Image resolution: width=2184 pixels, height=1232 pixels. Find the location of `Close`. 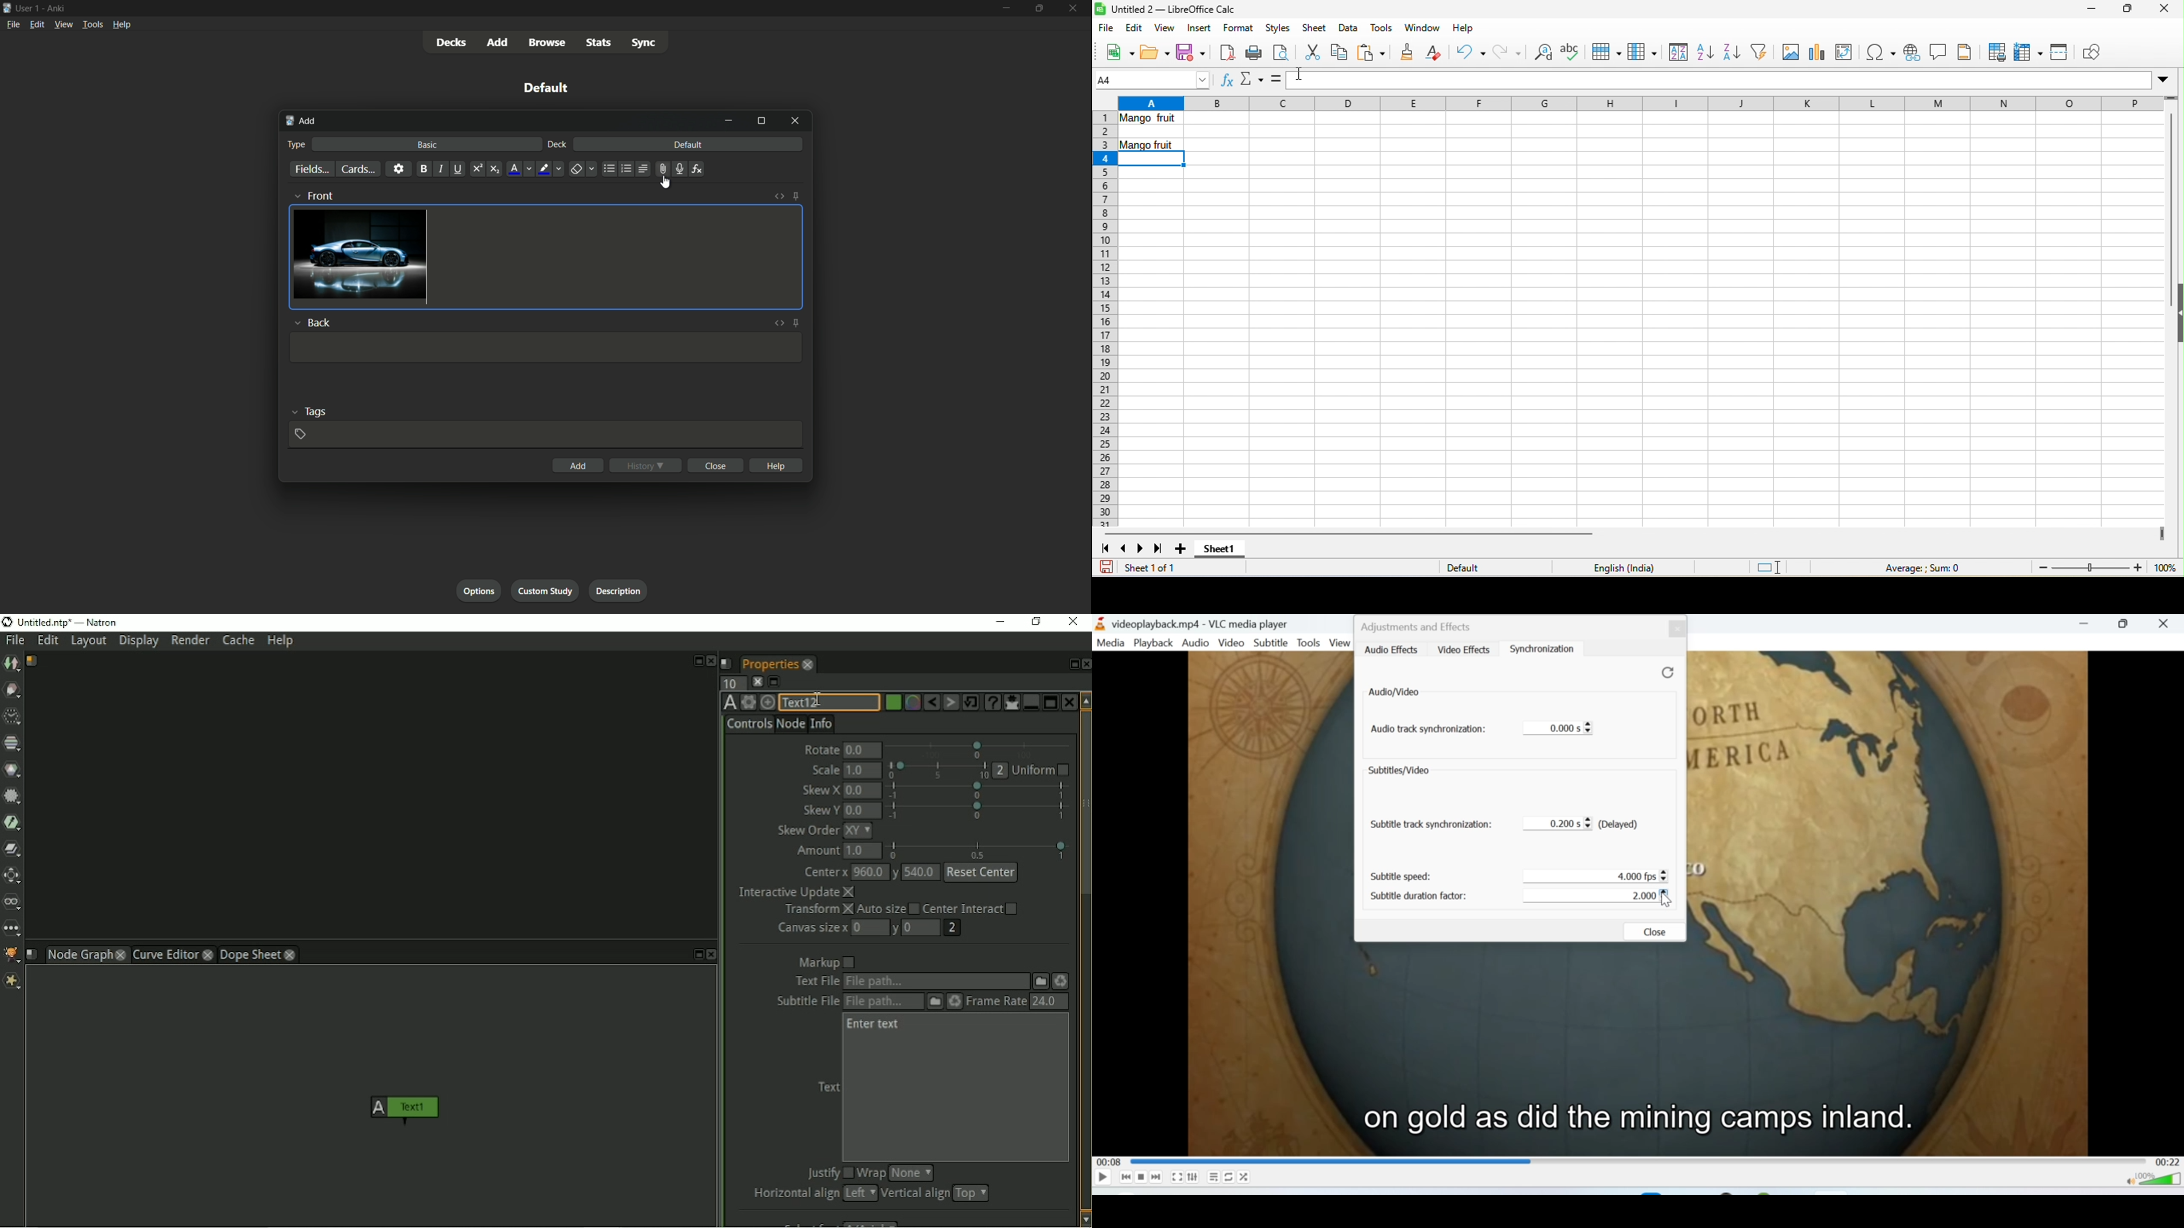

Close is located at coordinates (1068, 702).